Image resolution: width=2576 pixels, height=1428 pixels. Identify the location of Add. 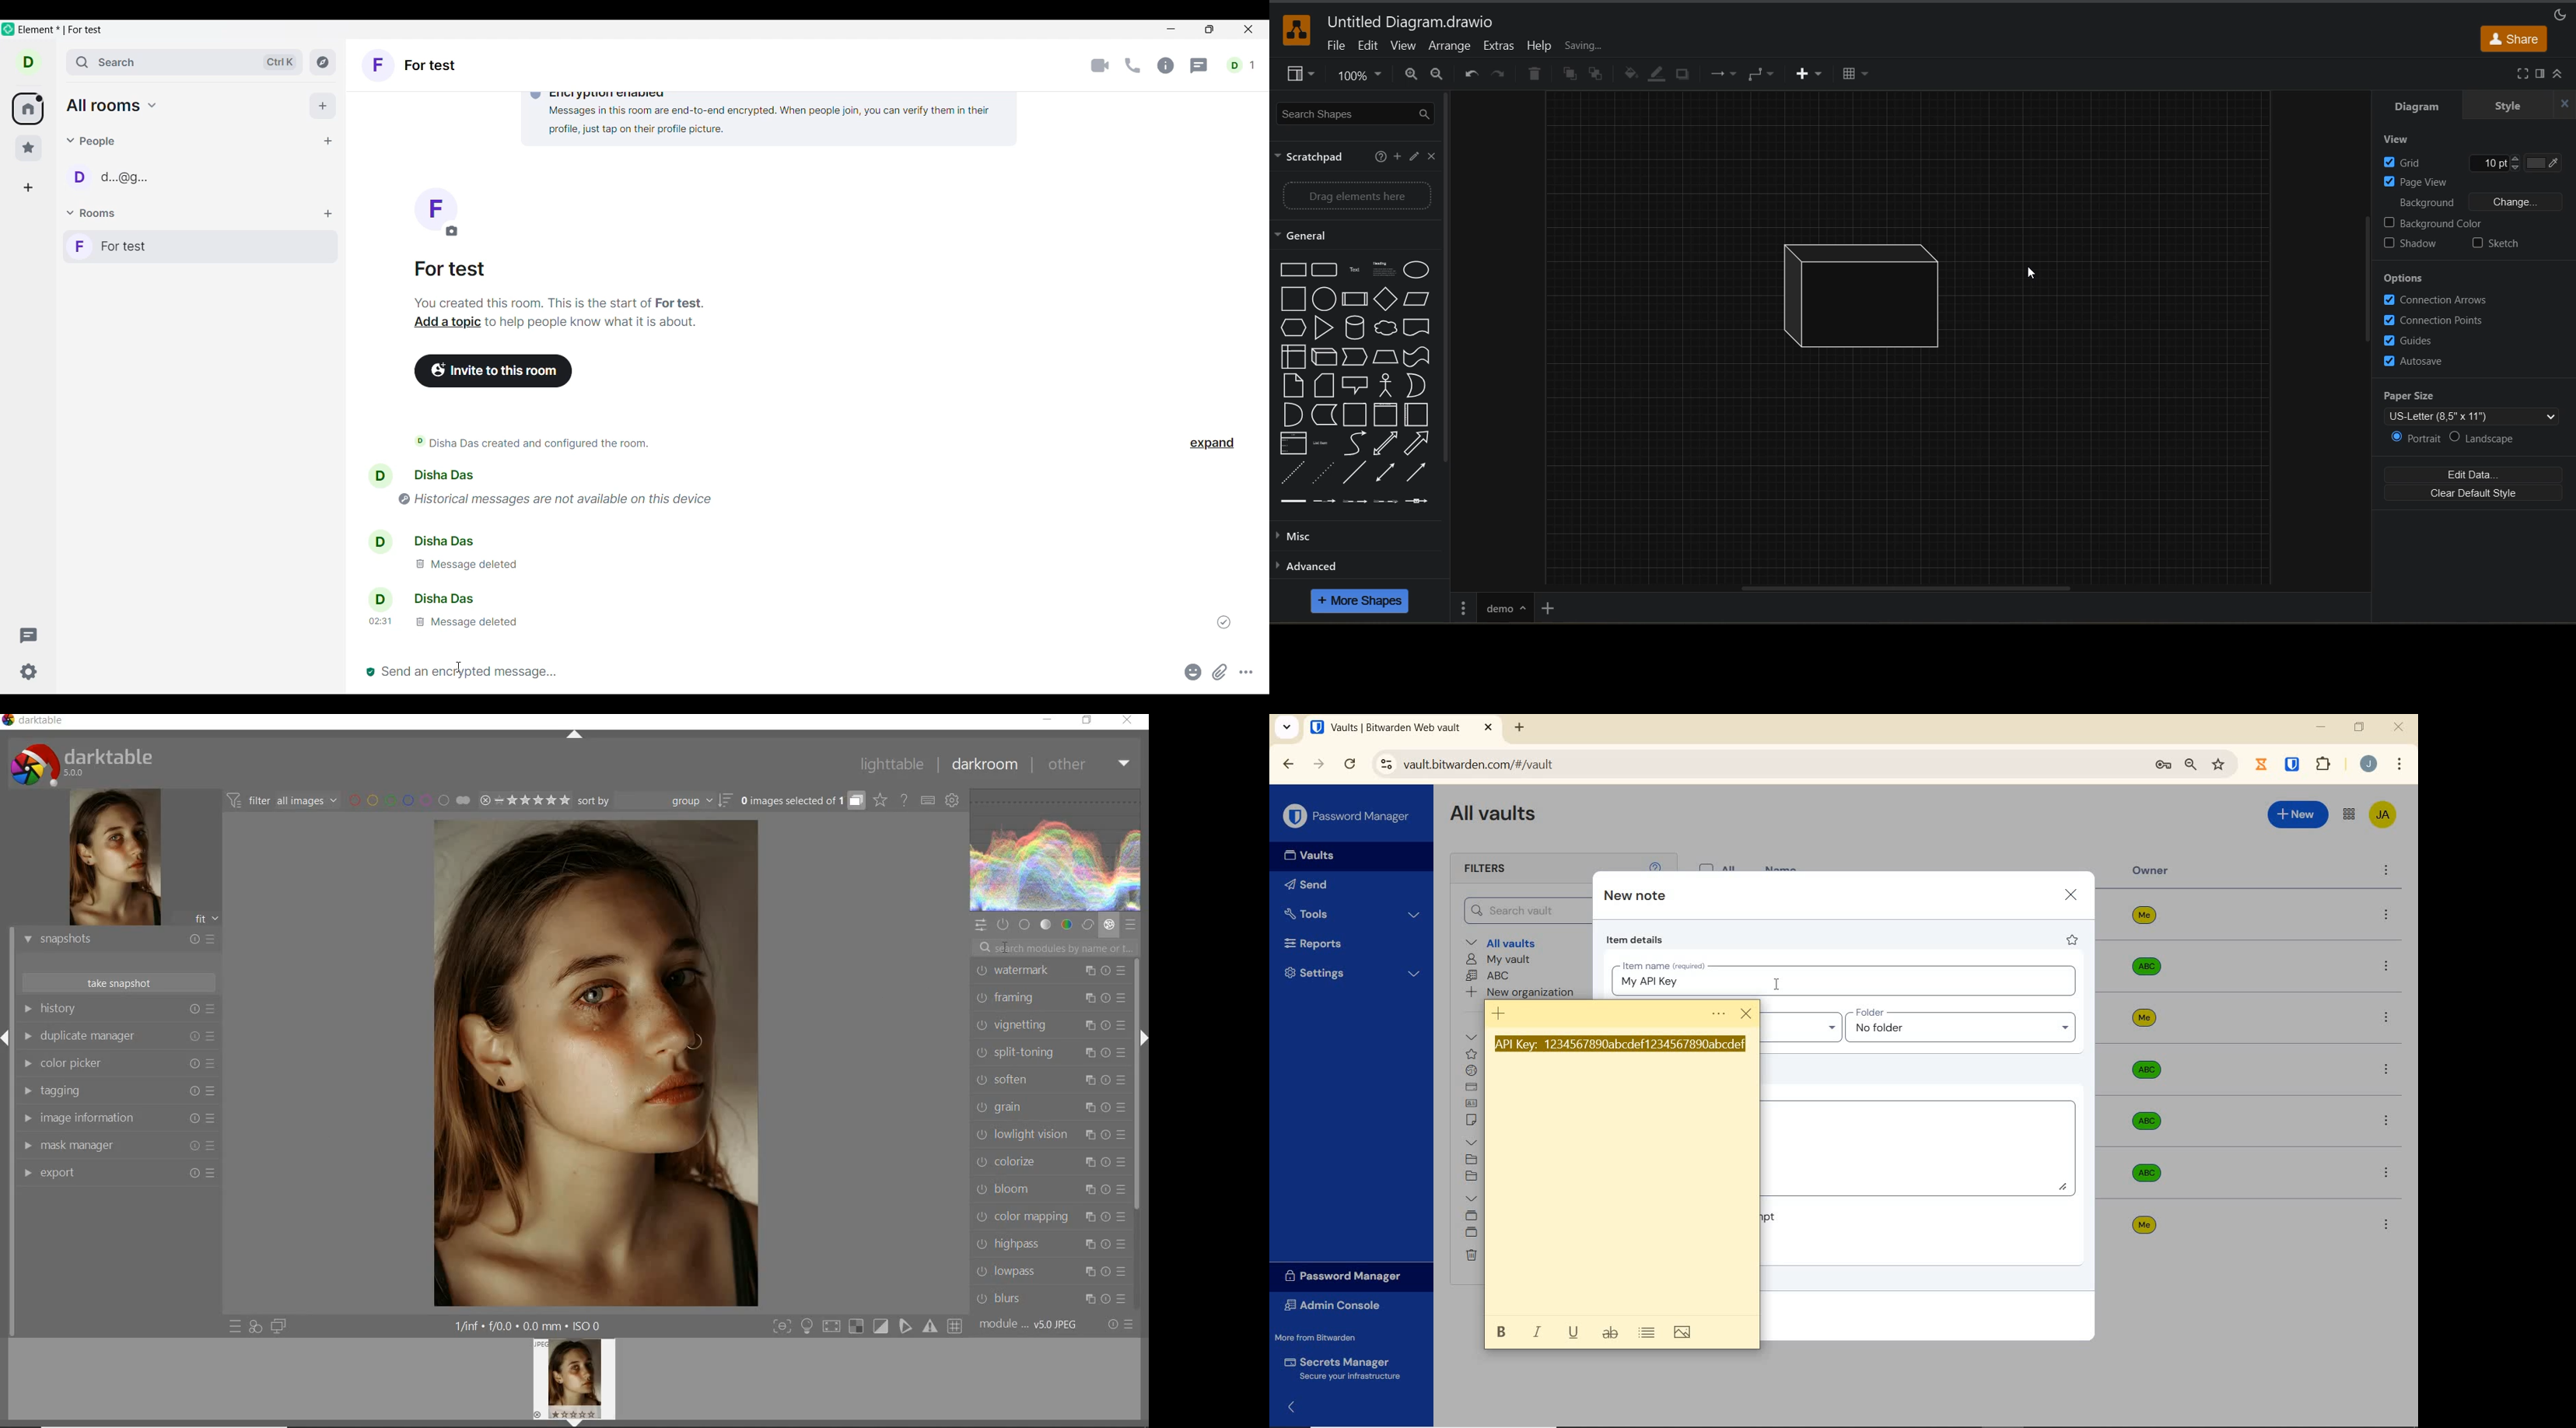
(323, 106).